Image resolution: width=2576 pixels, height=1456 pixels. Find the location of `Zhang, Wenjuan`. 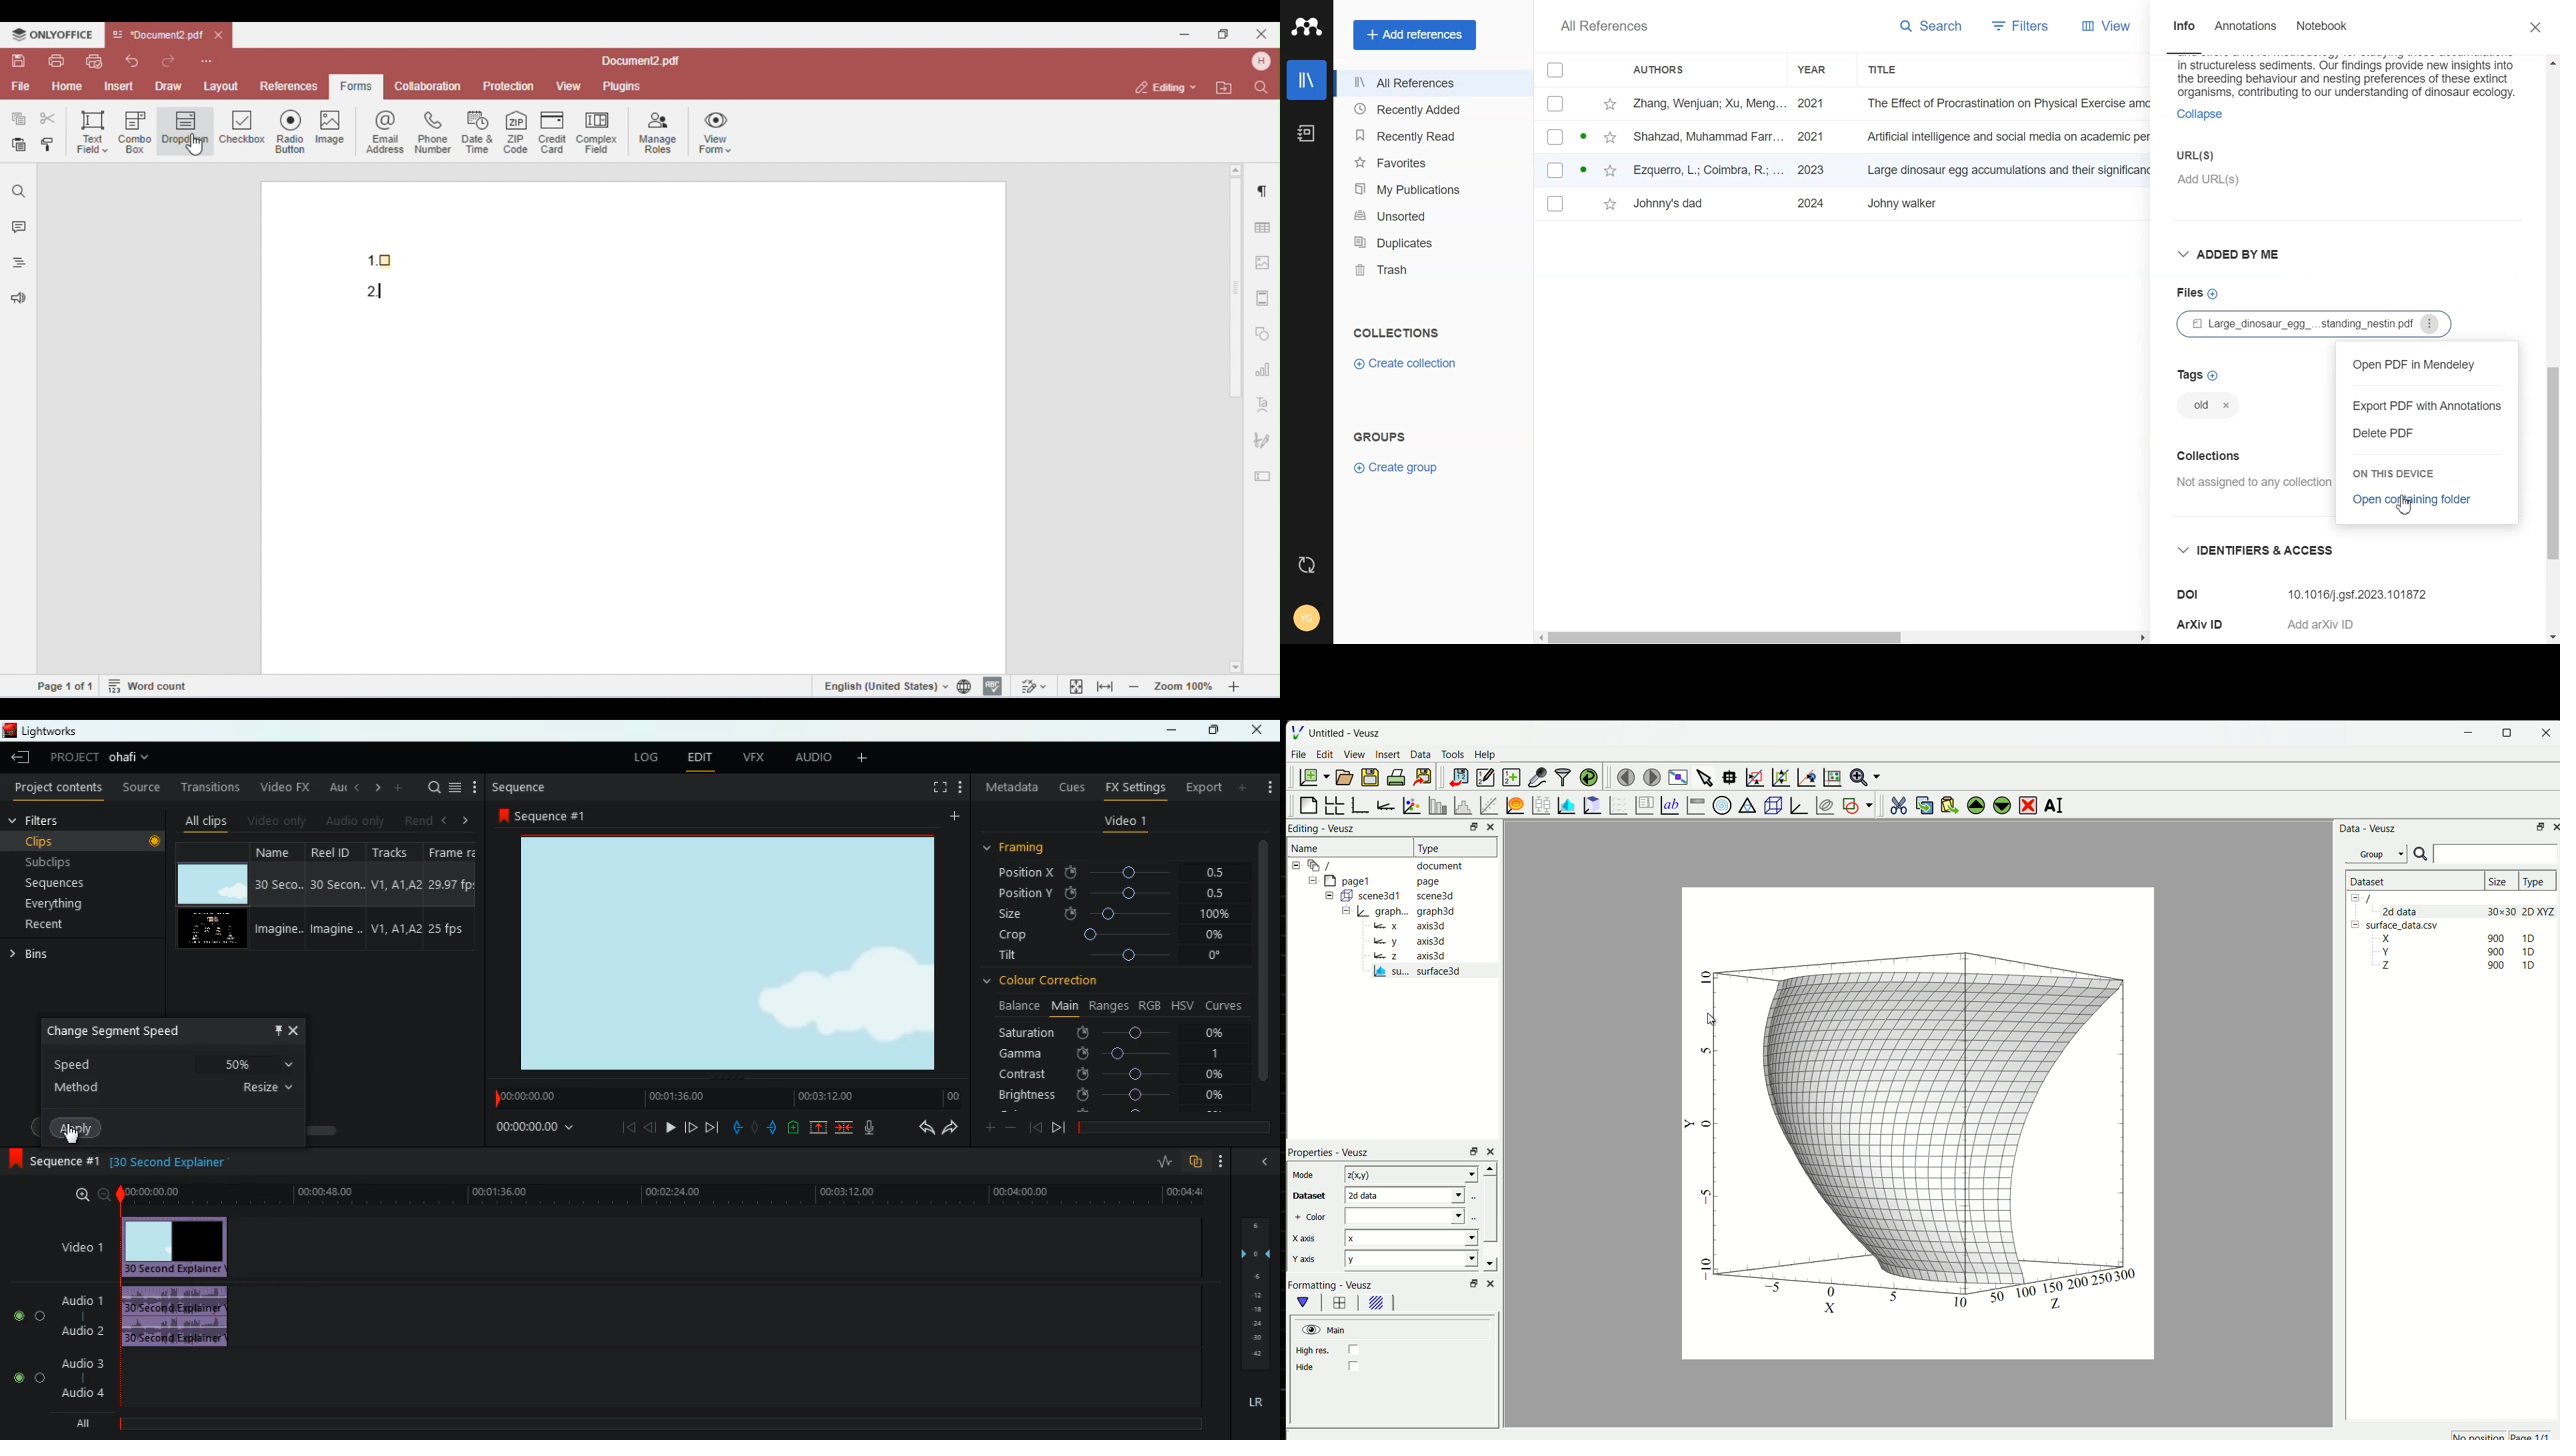

Zhang, Wenjuan is located at coordinates (1709, 103).